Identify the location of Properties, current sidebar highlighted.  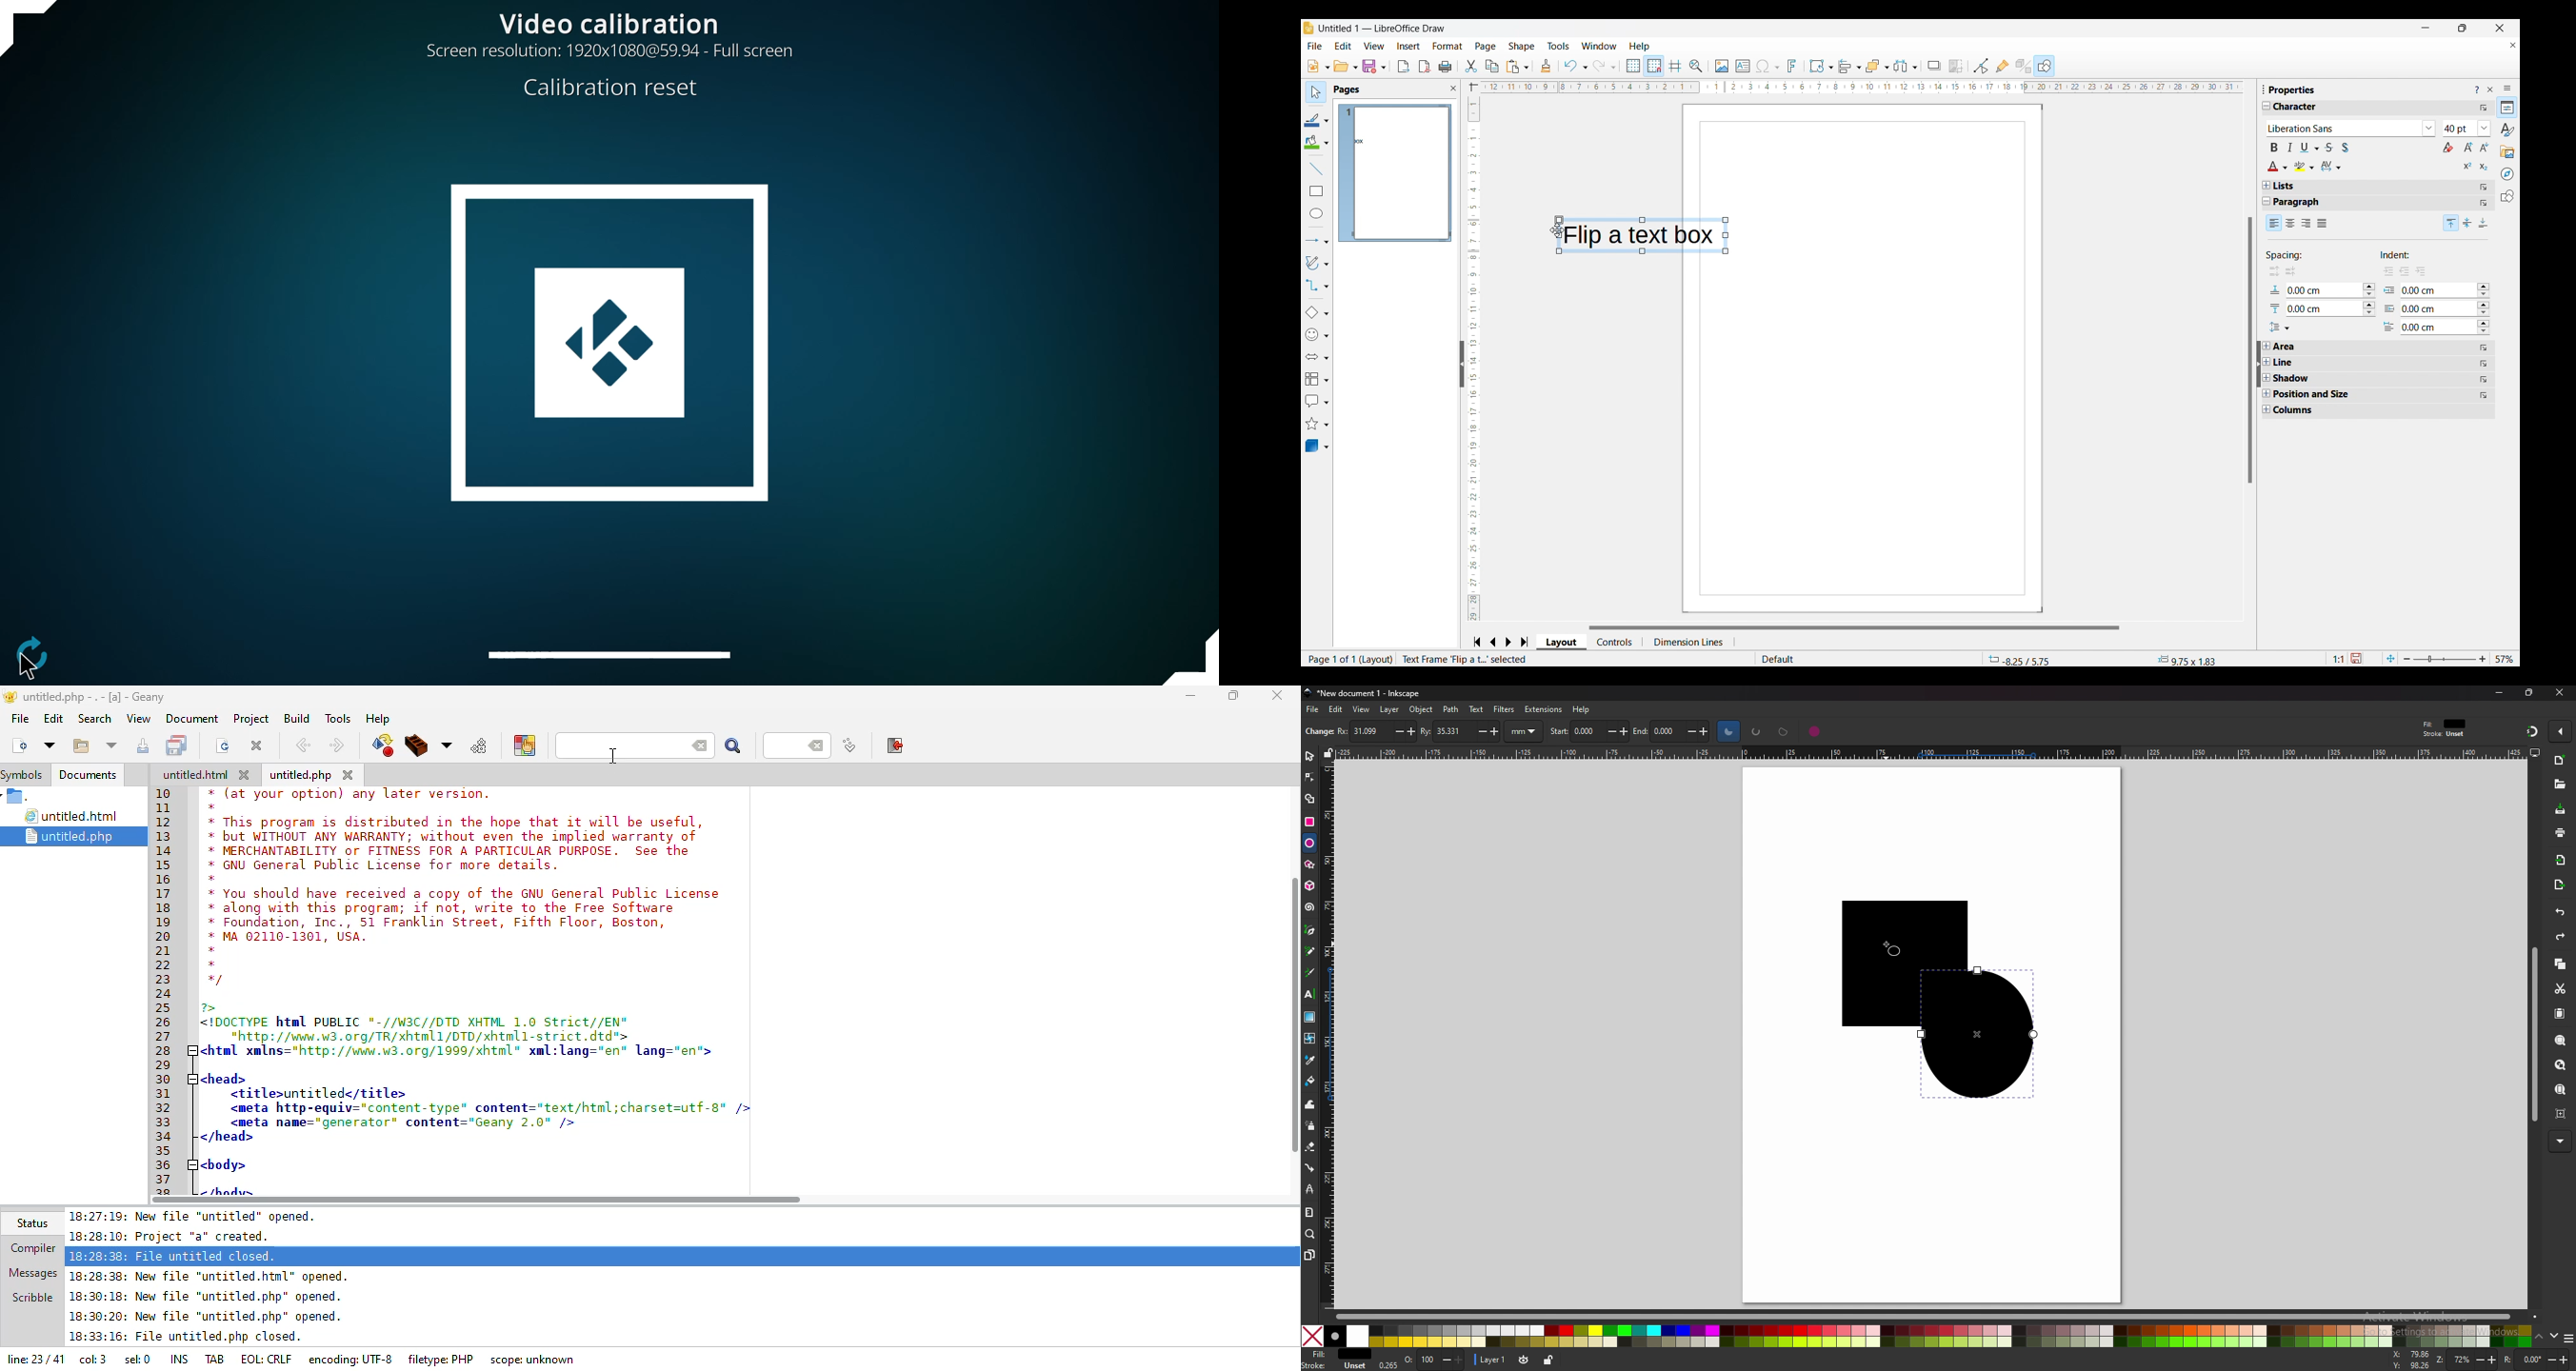
(2506, 107).